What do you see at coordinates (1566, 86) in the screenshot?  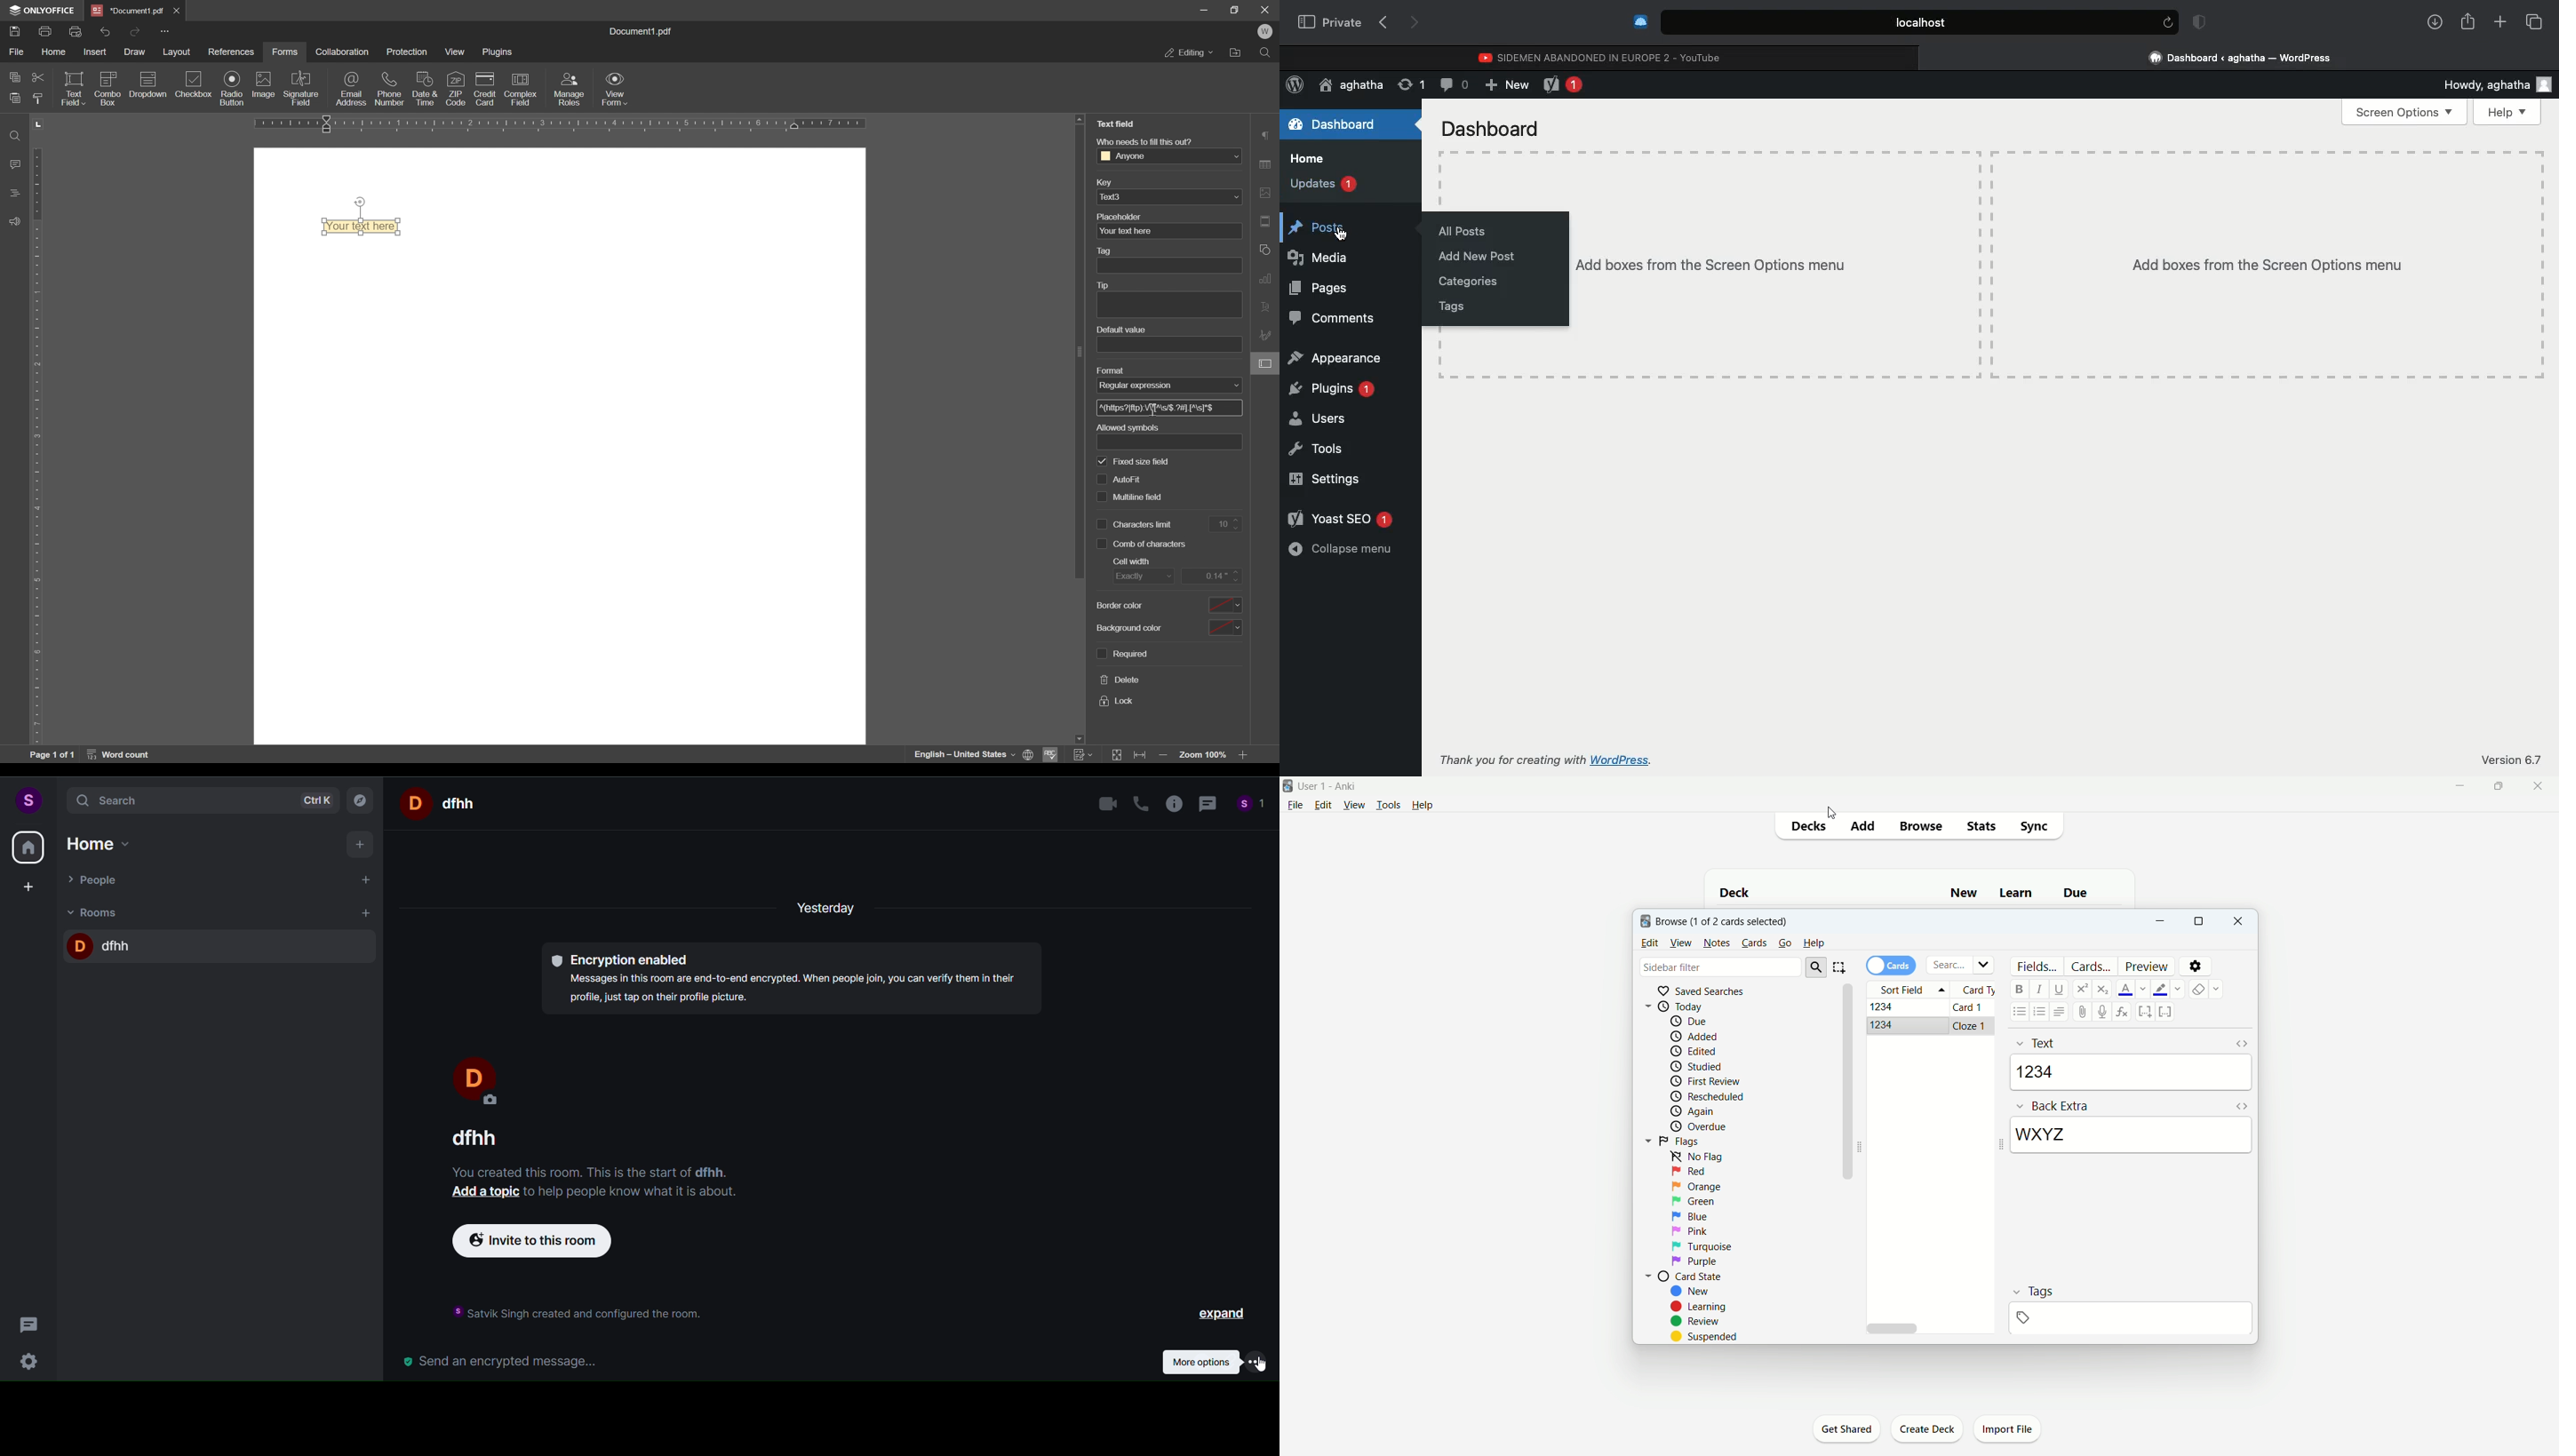 I see `Yoast` at bounding box center [1566, 86].